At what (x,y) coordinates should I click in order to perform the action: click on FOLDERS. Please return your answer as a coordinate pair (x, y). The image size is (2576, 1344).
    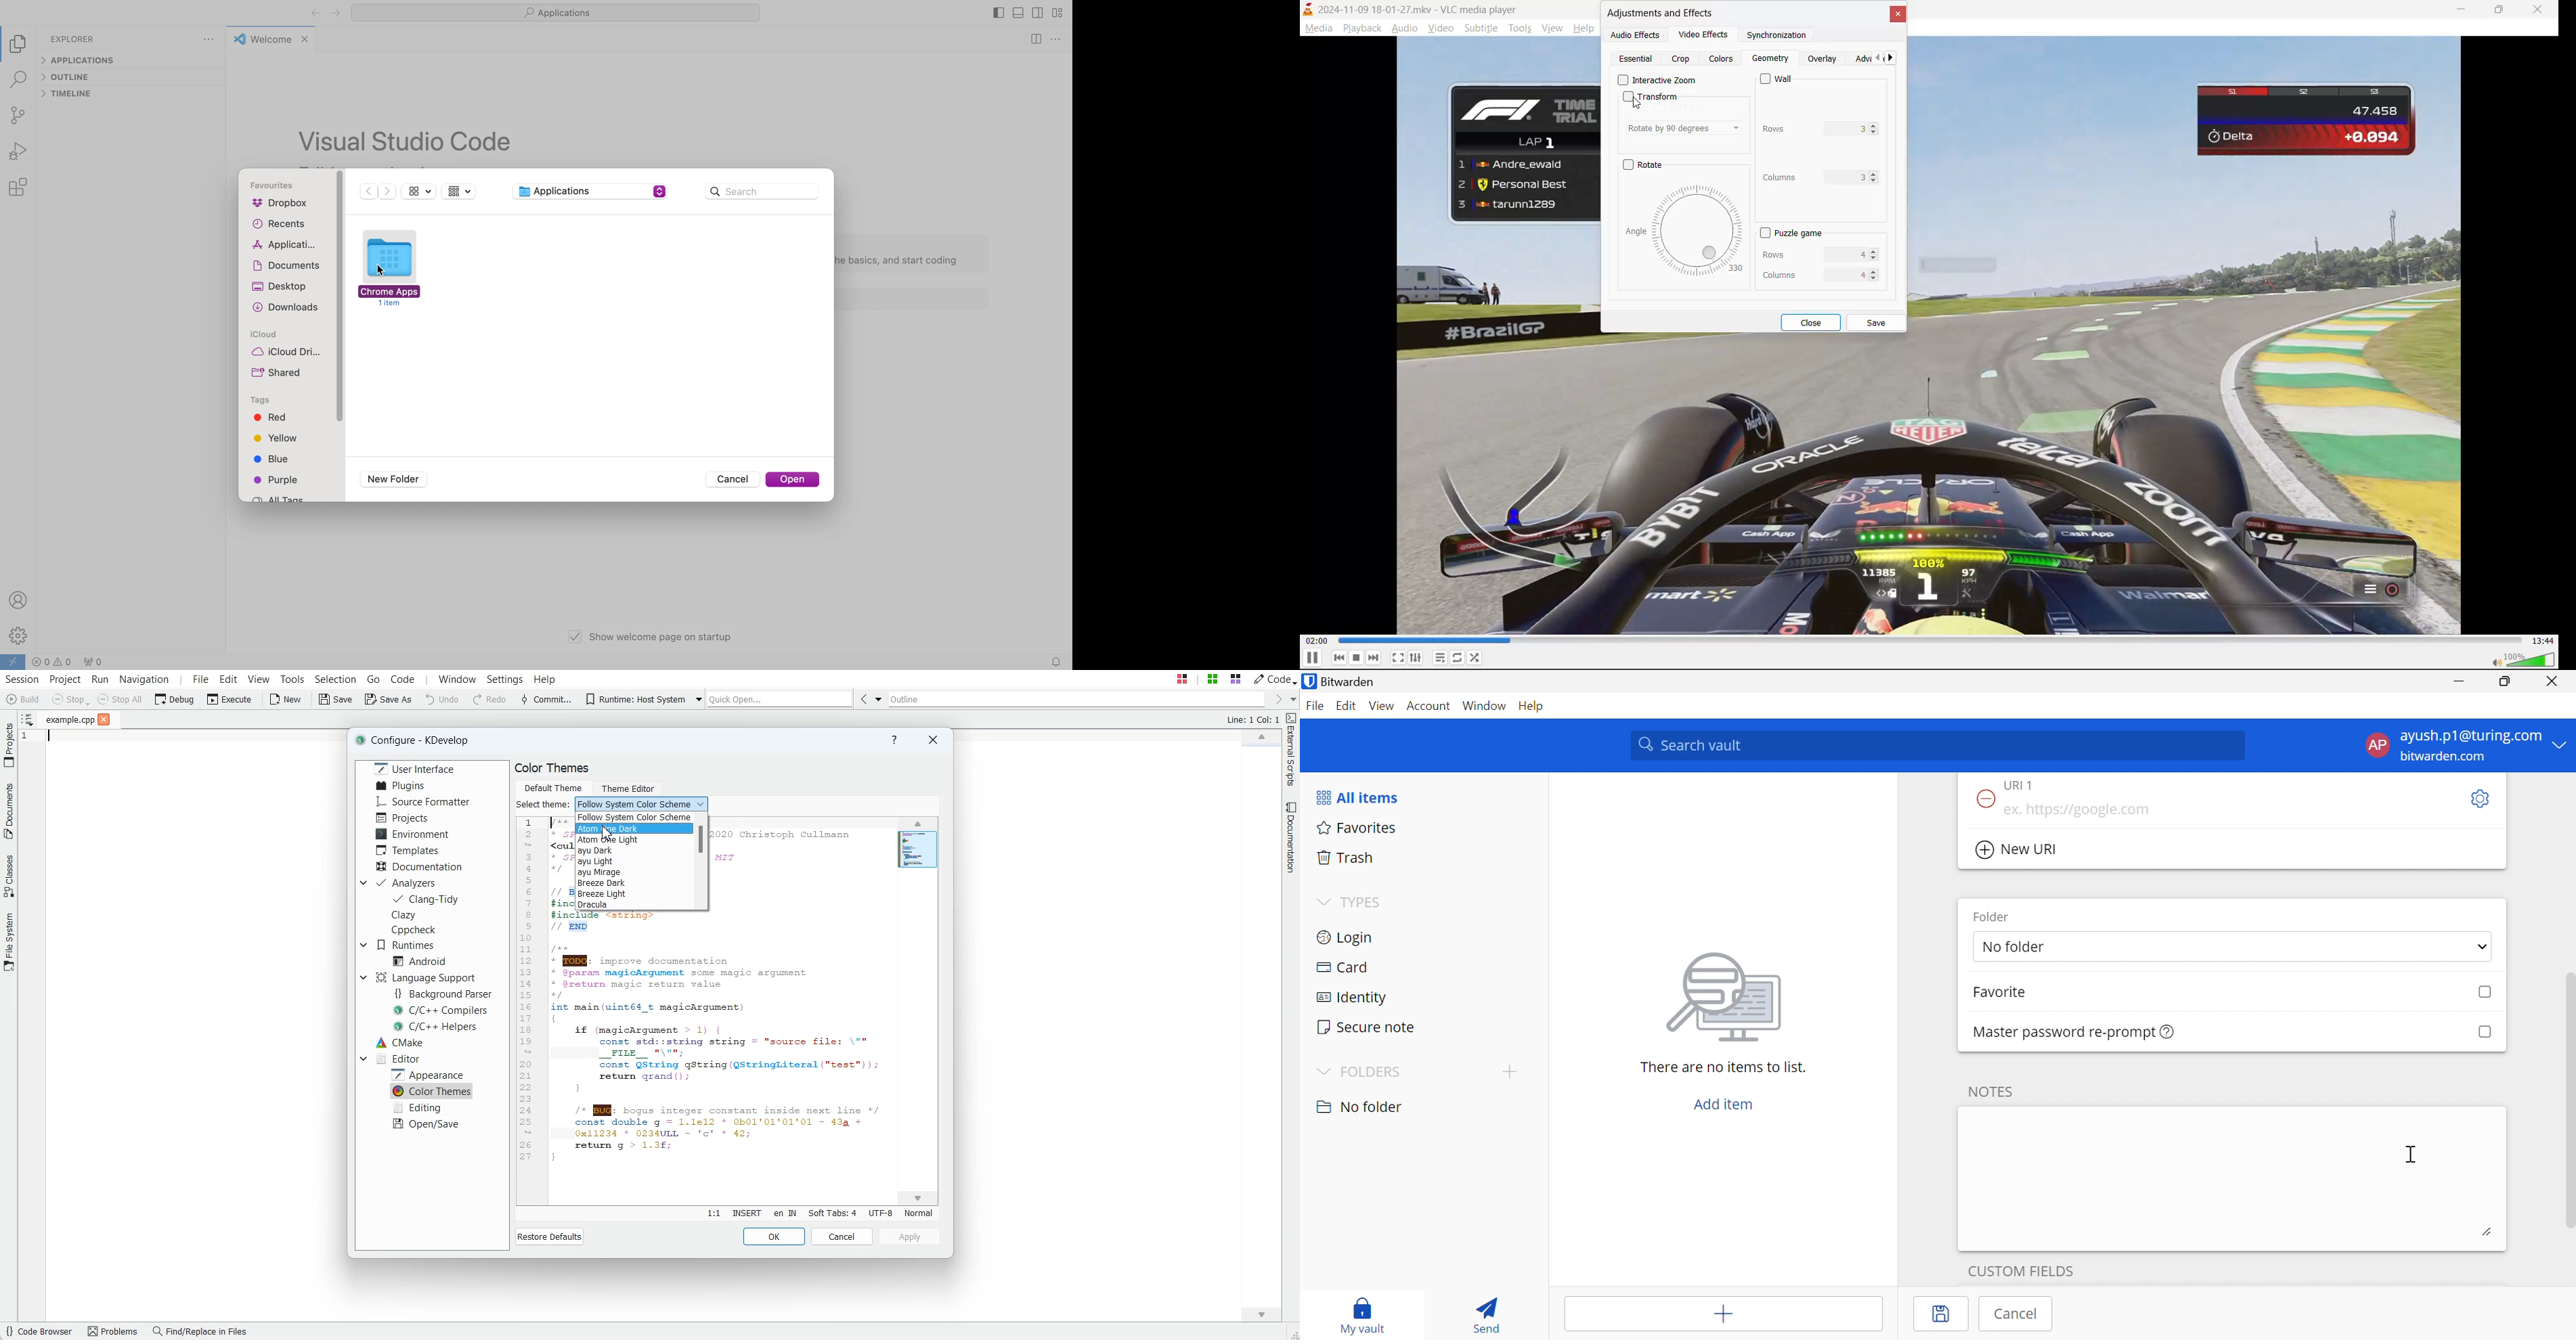
    Looking at the image, I should click on (1373, 1072).